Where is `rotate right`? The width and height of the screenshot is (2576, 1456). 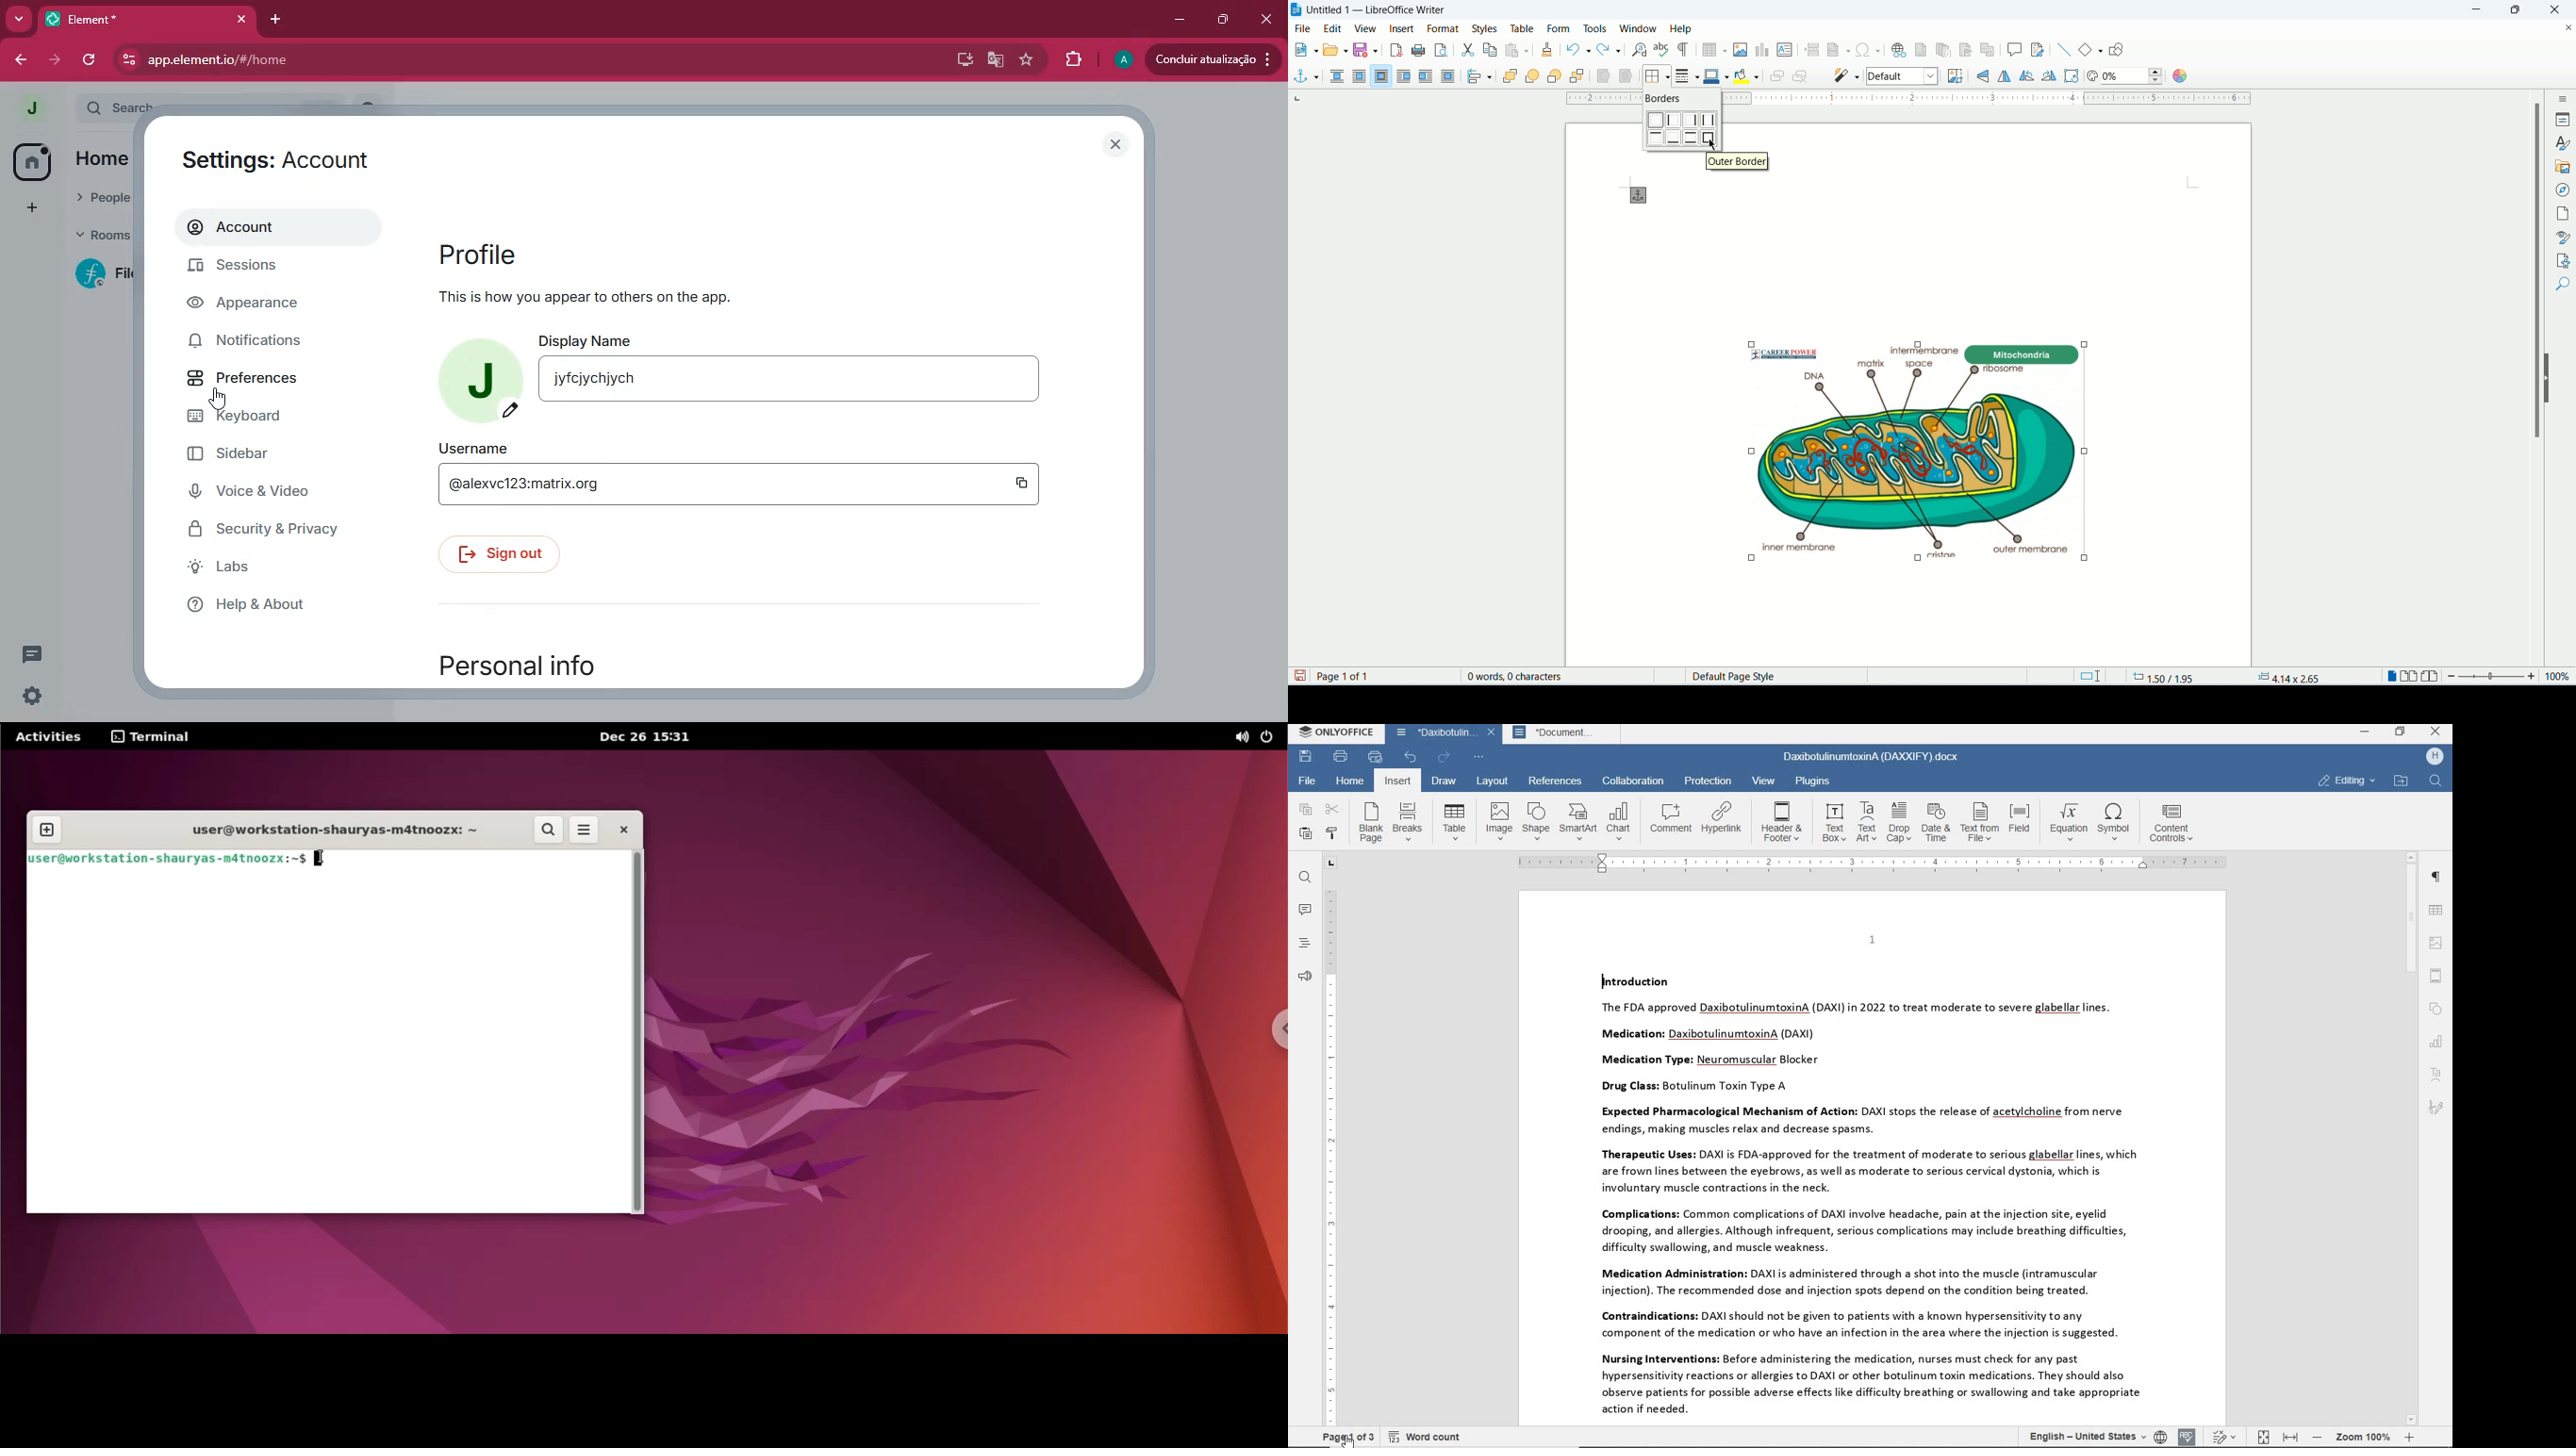 rotate right is located at coordinates (2051, 76).